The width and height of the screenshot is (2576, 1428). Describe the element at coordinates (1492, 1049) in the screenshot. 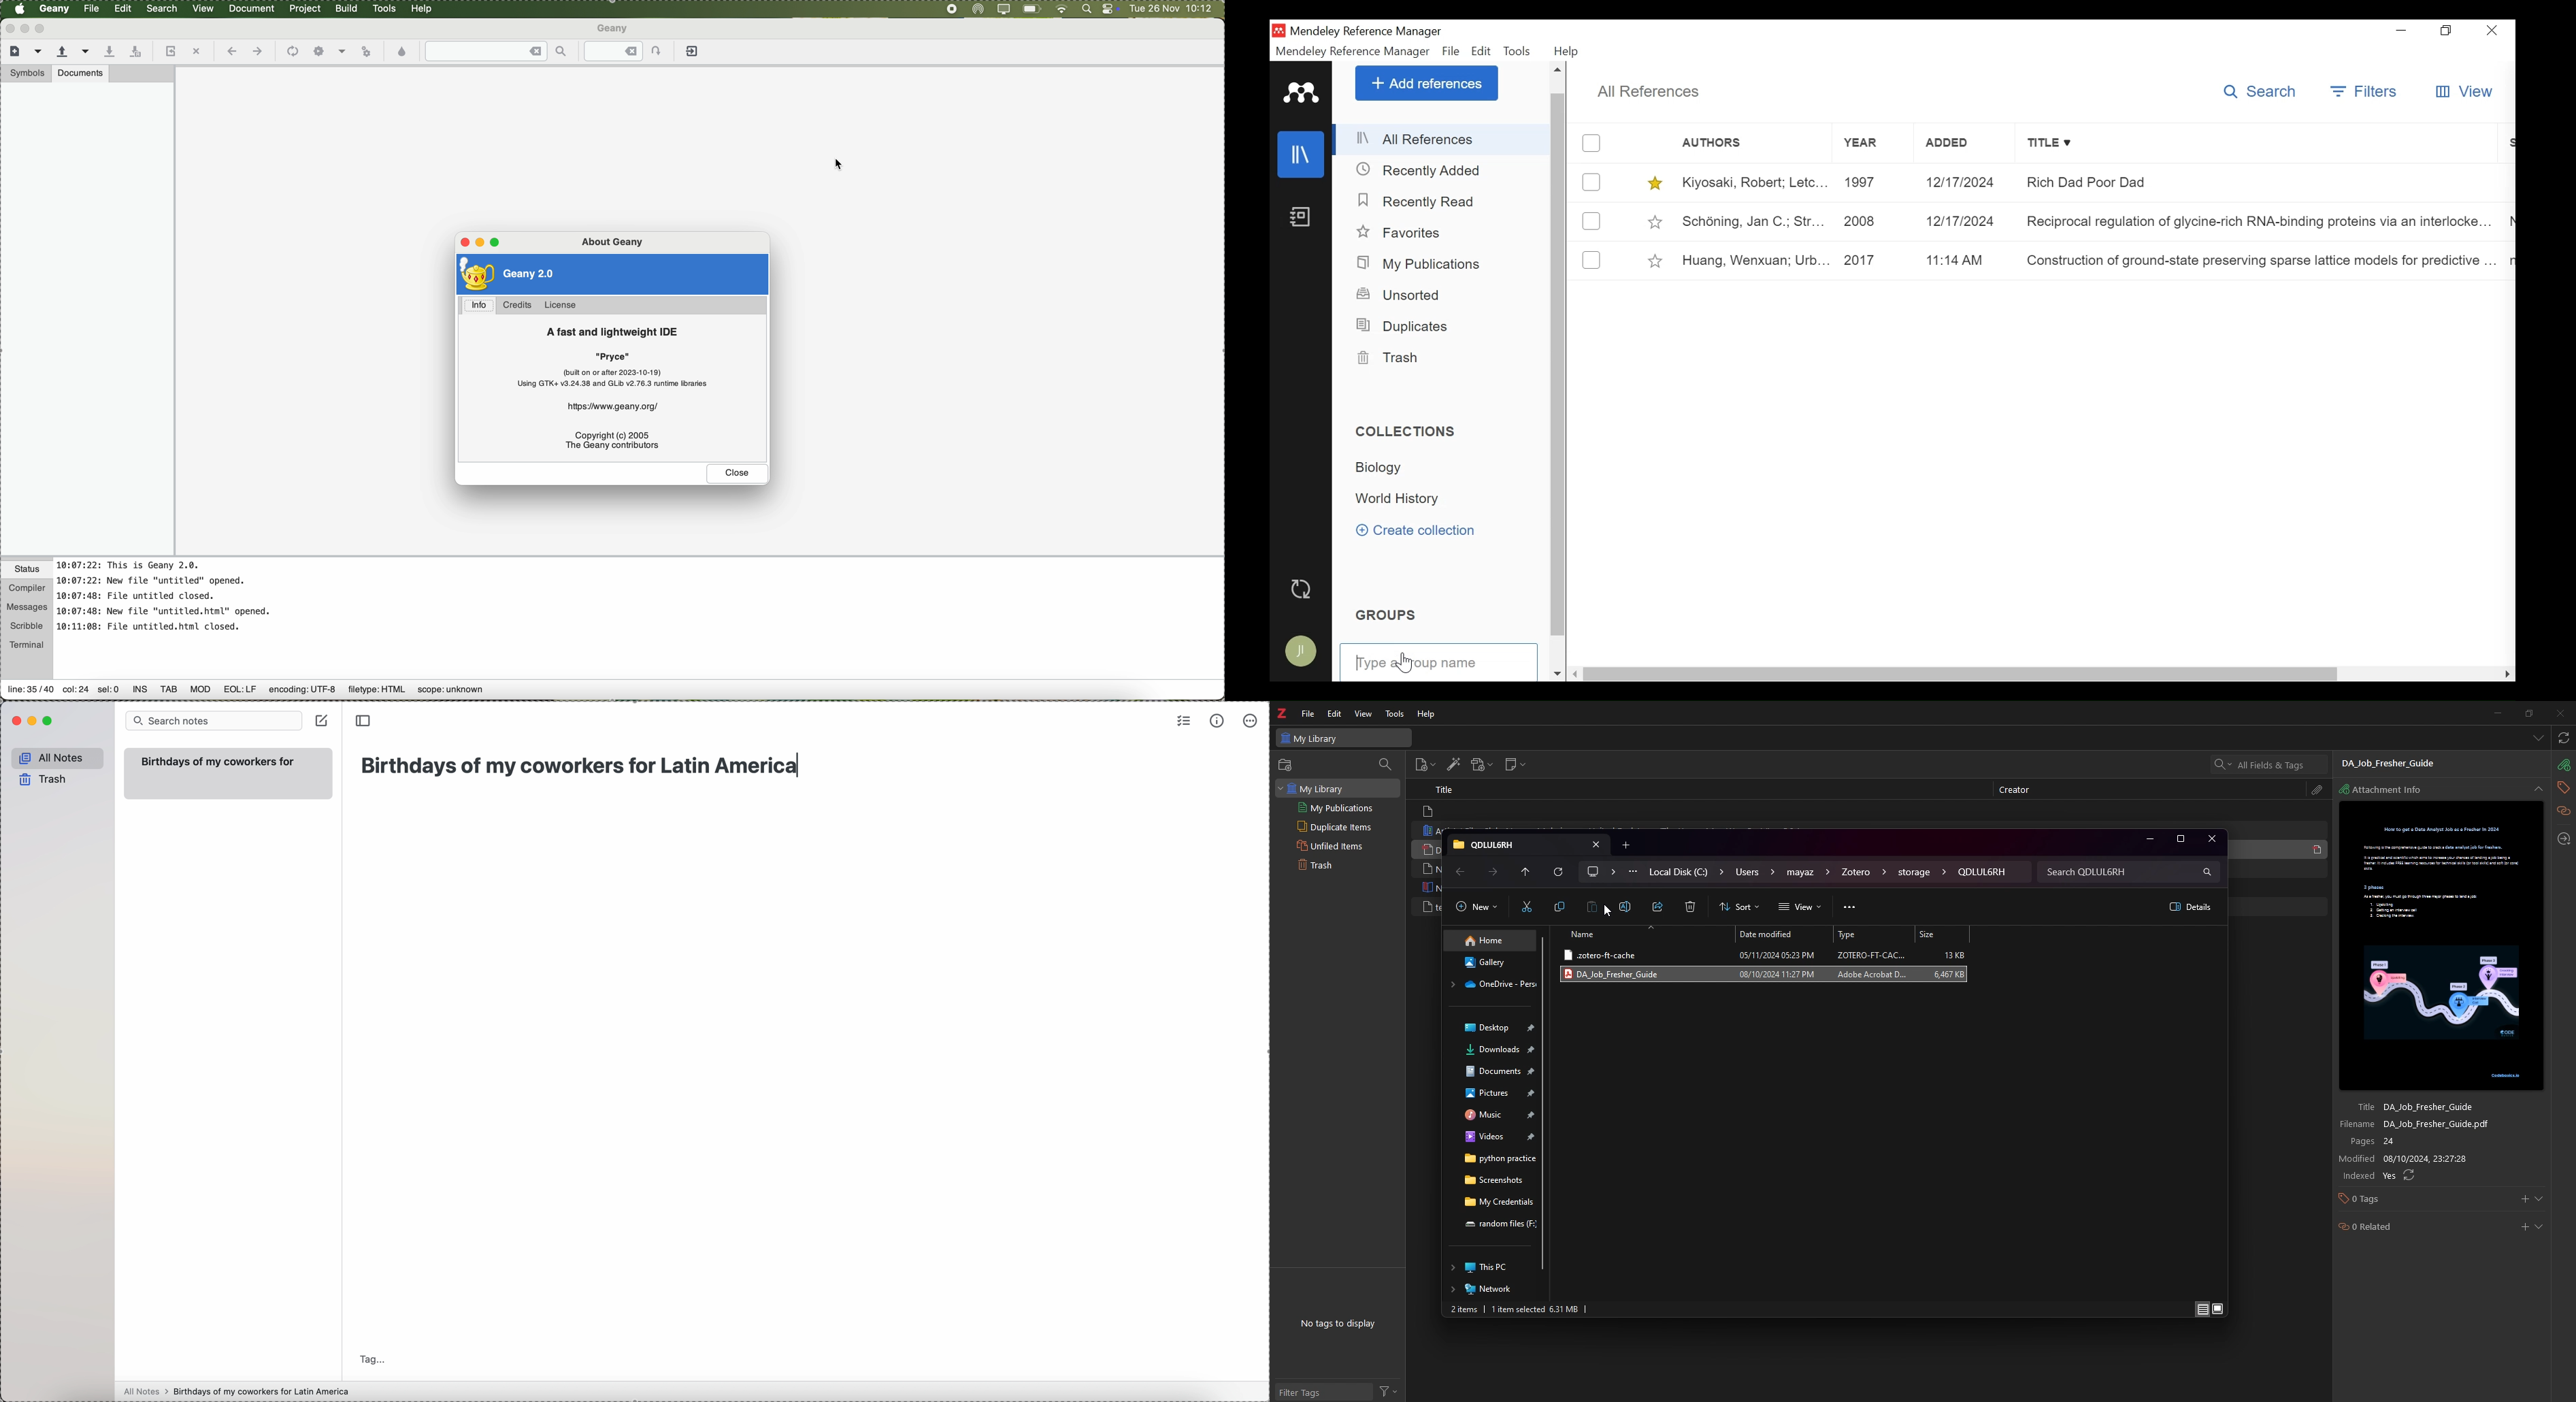

I see `downloads` at that location.